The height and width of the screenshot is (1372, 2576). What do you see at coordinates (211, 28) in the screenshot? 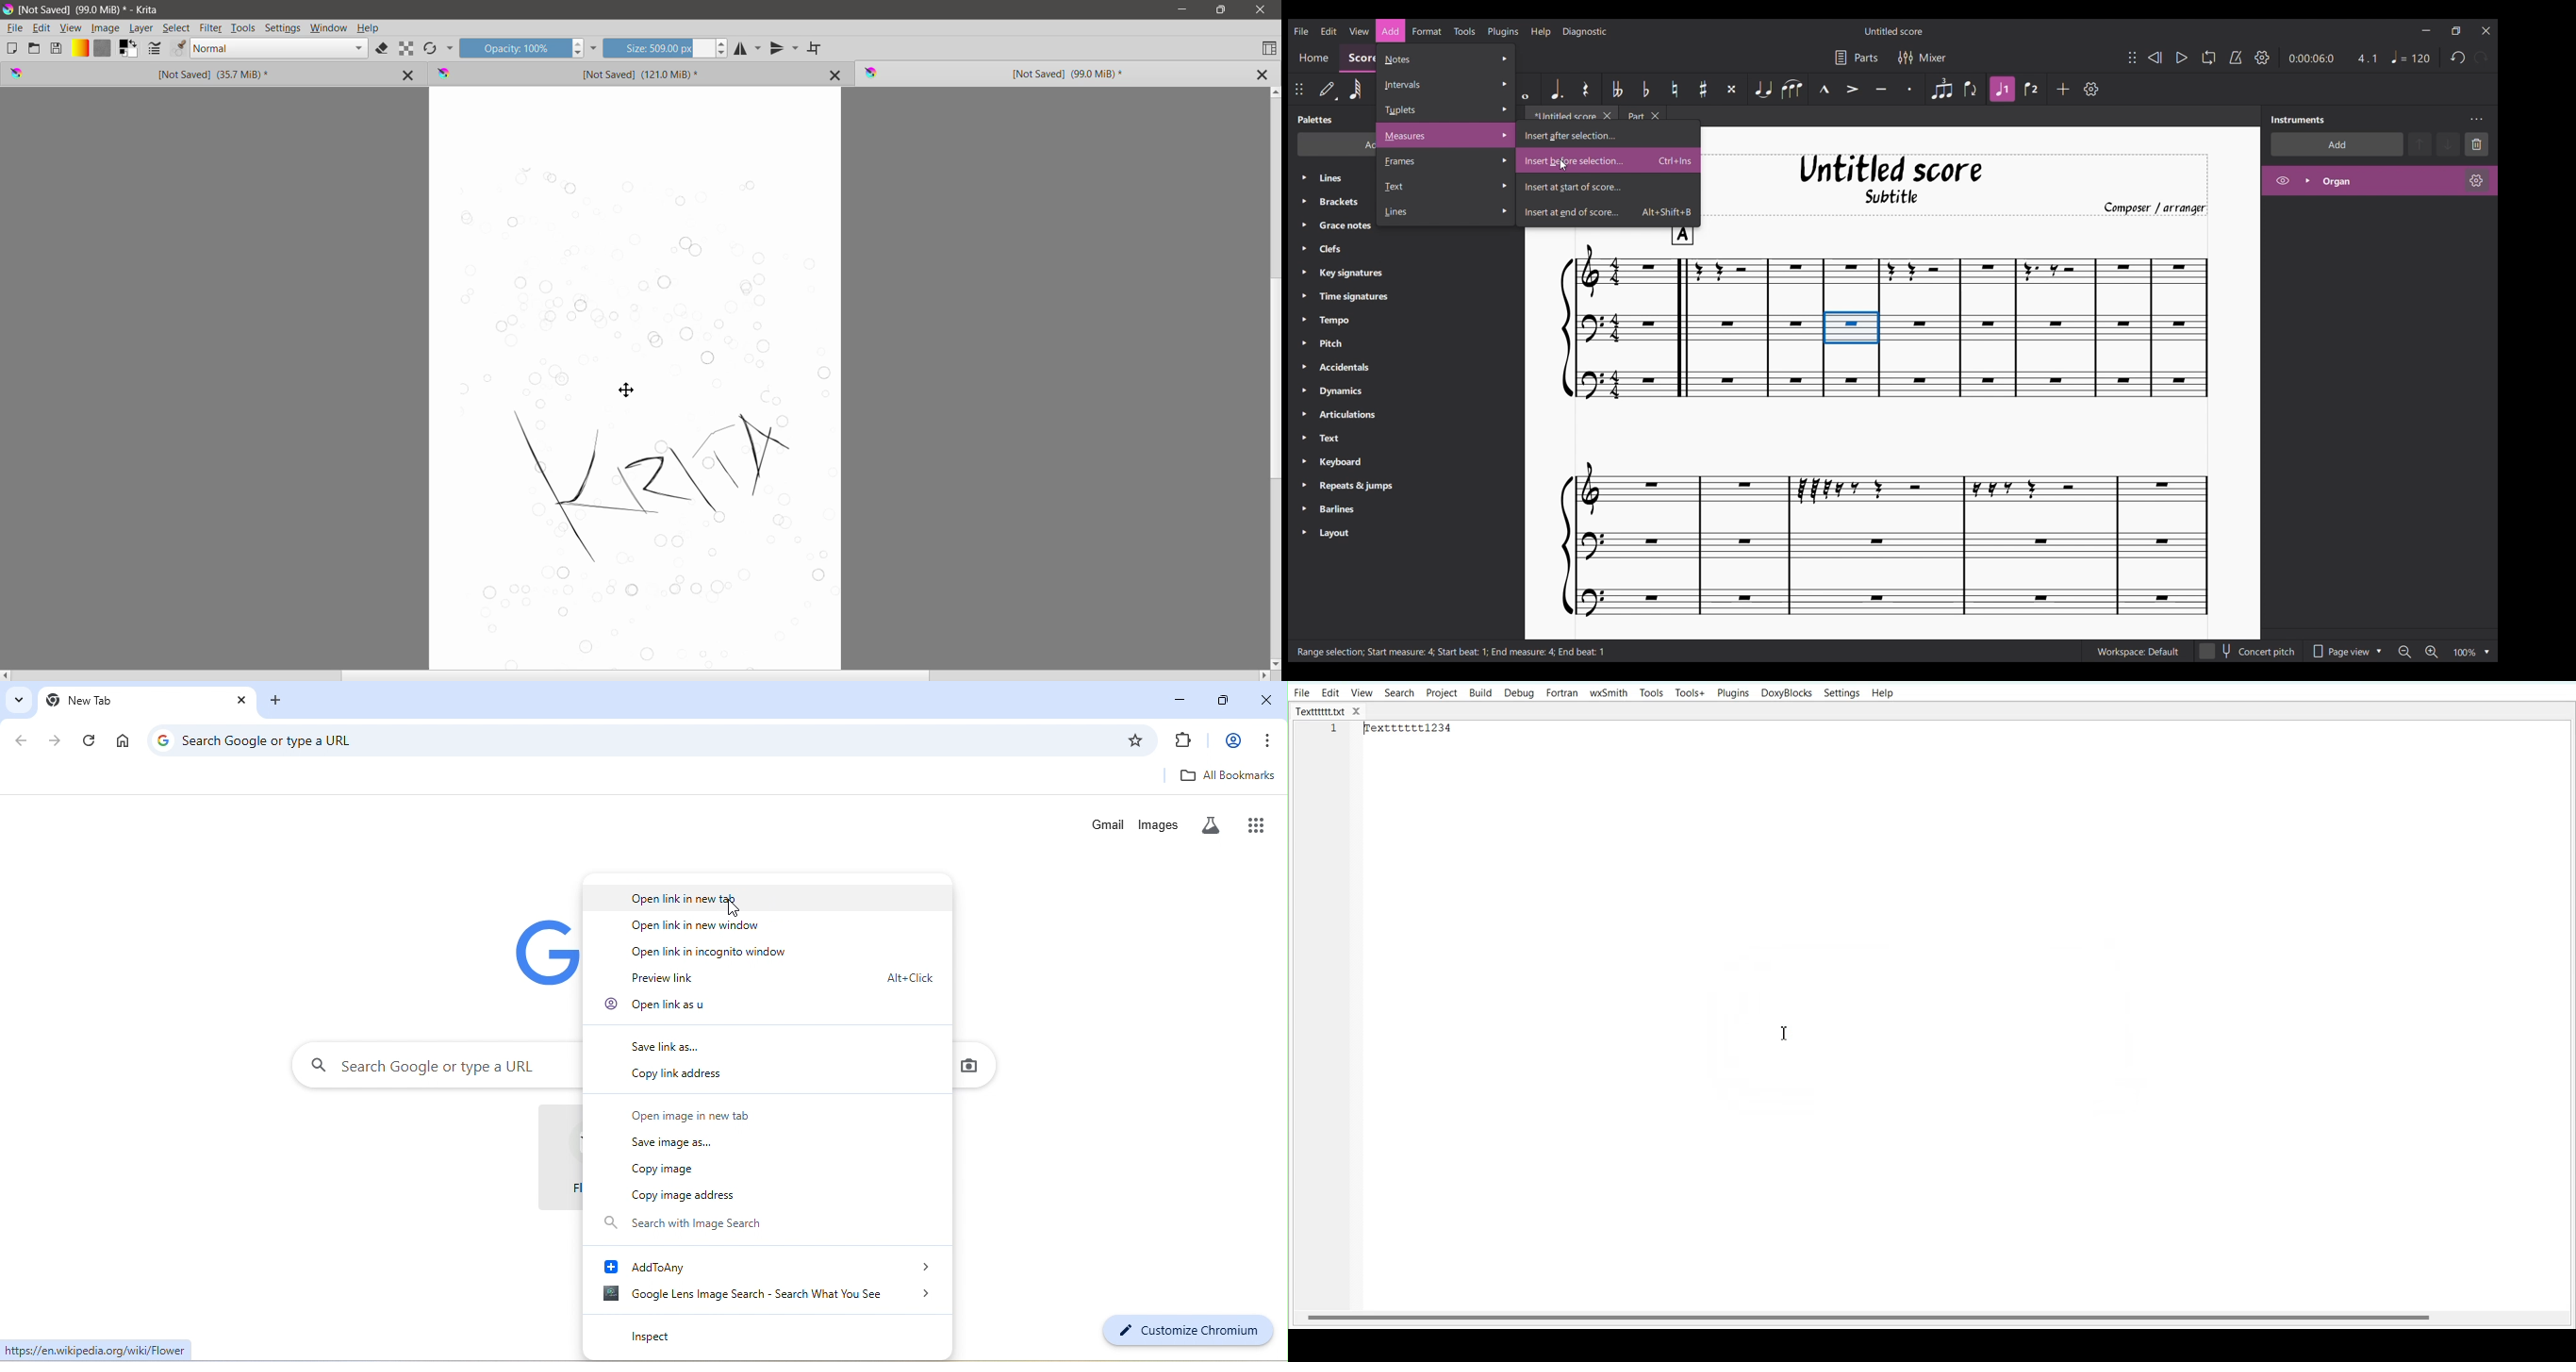
I see `Filter` at bounding box center [211, 28].